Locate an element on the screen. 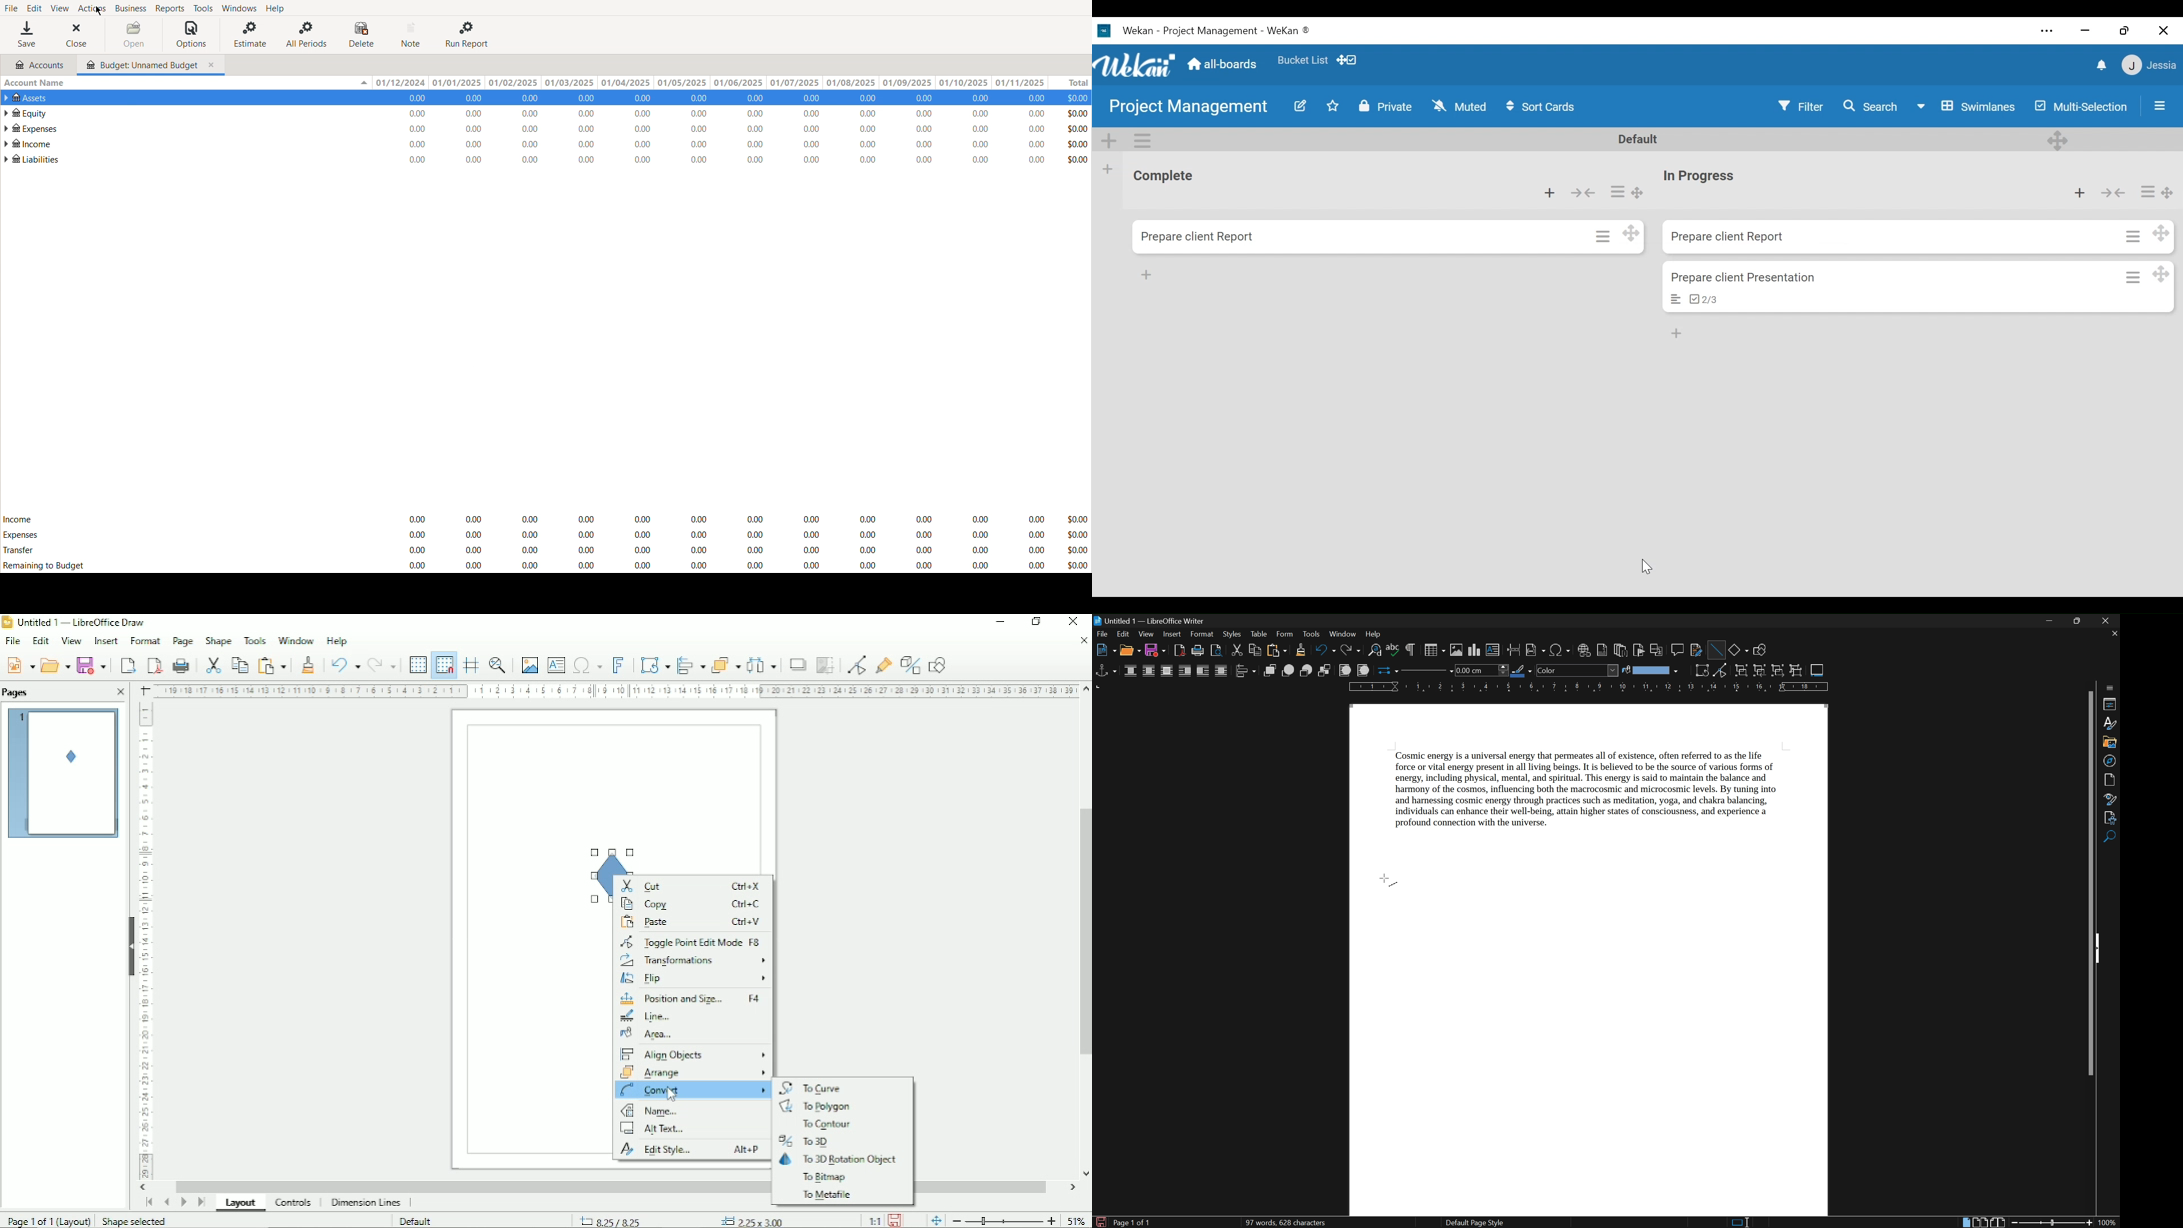 The height and width of the screenshot is (1232, 2184). area style is located at coordinates (1577, 670).